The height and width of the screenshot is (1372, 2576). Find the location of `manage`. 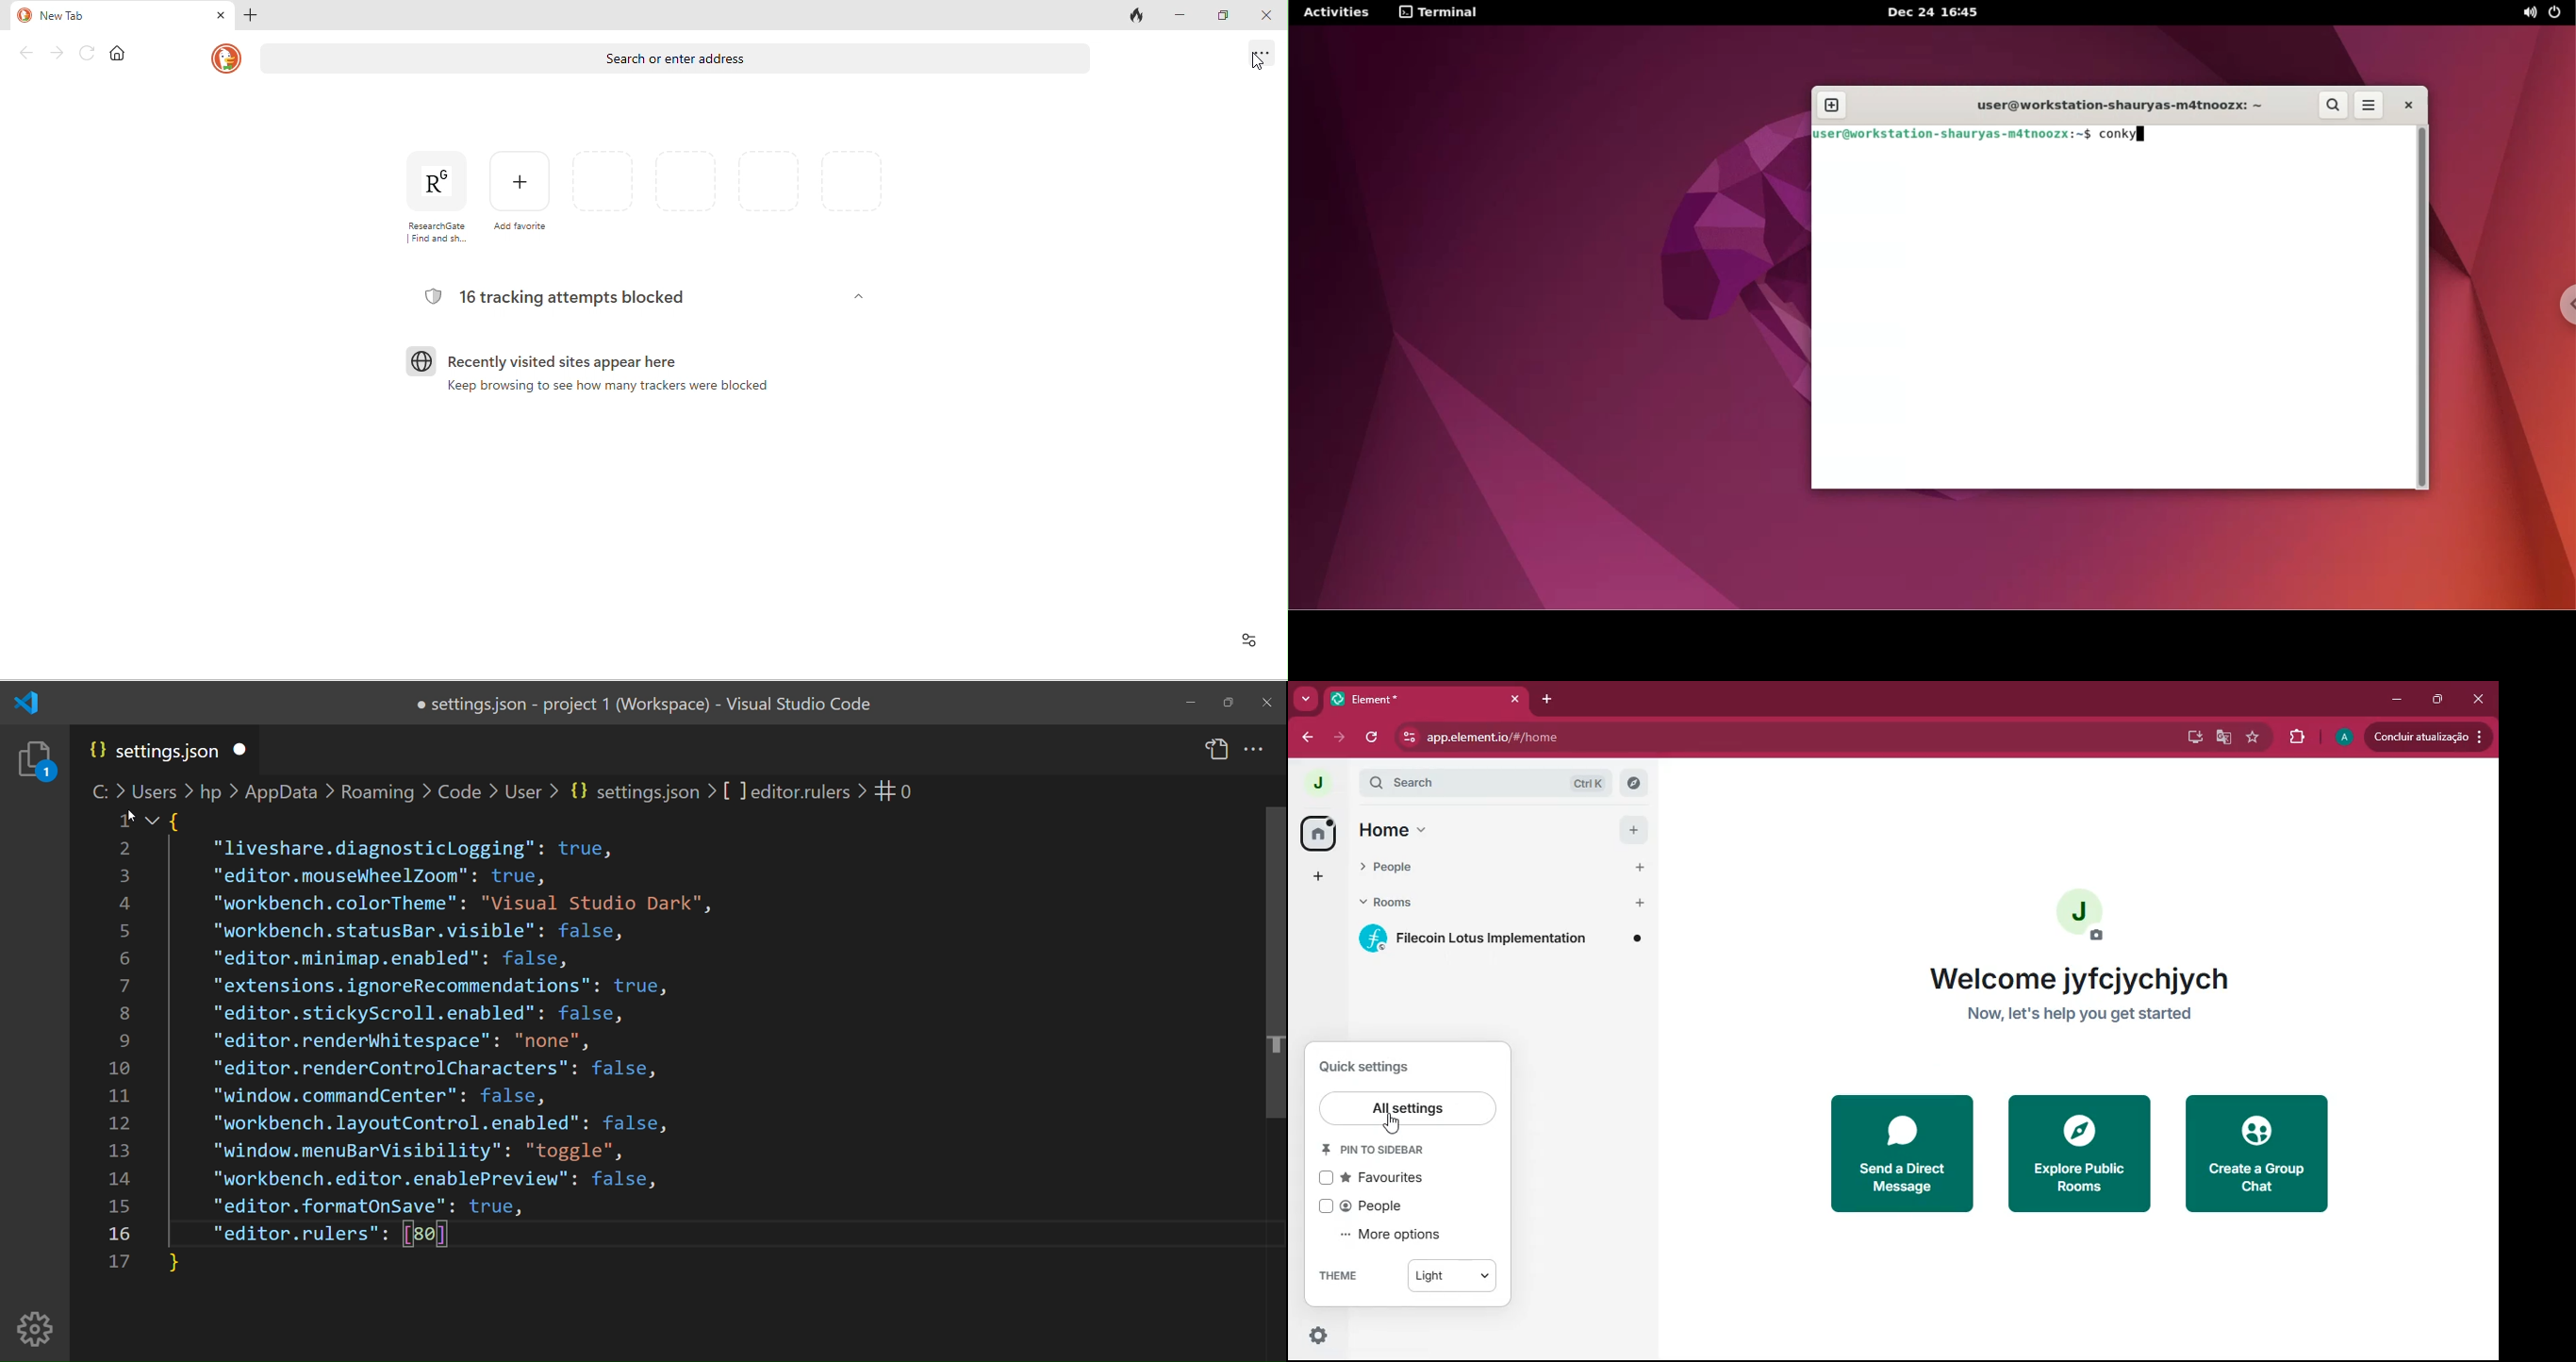

manage is located at coordinates (35, 1329).